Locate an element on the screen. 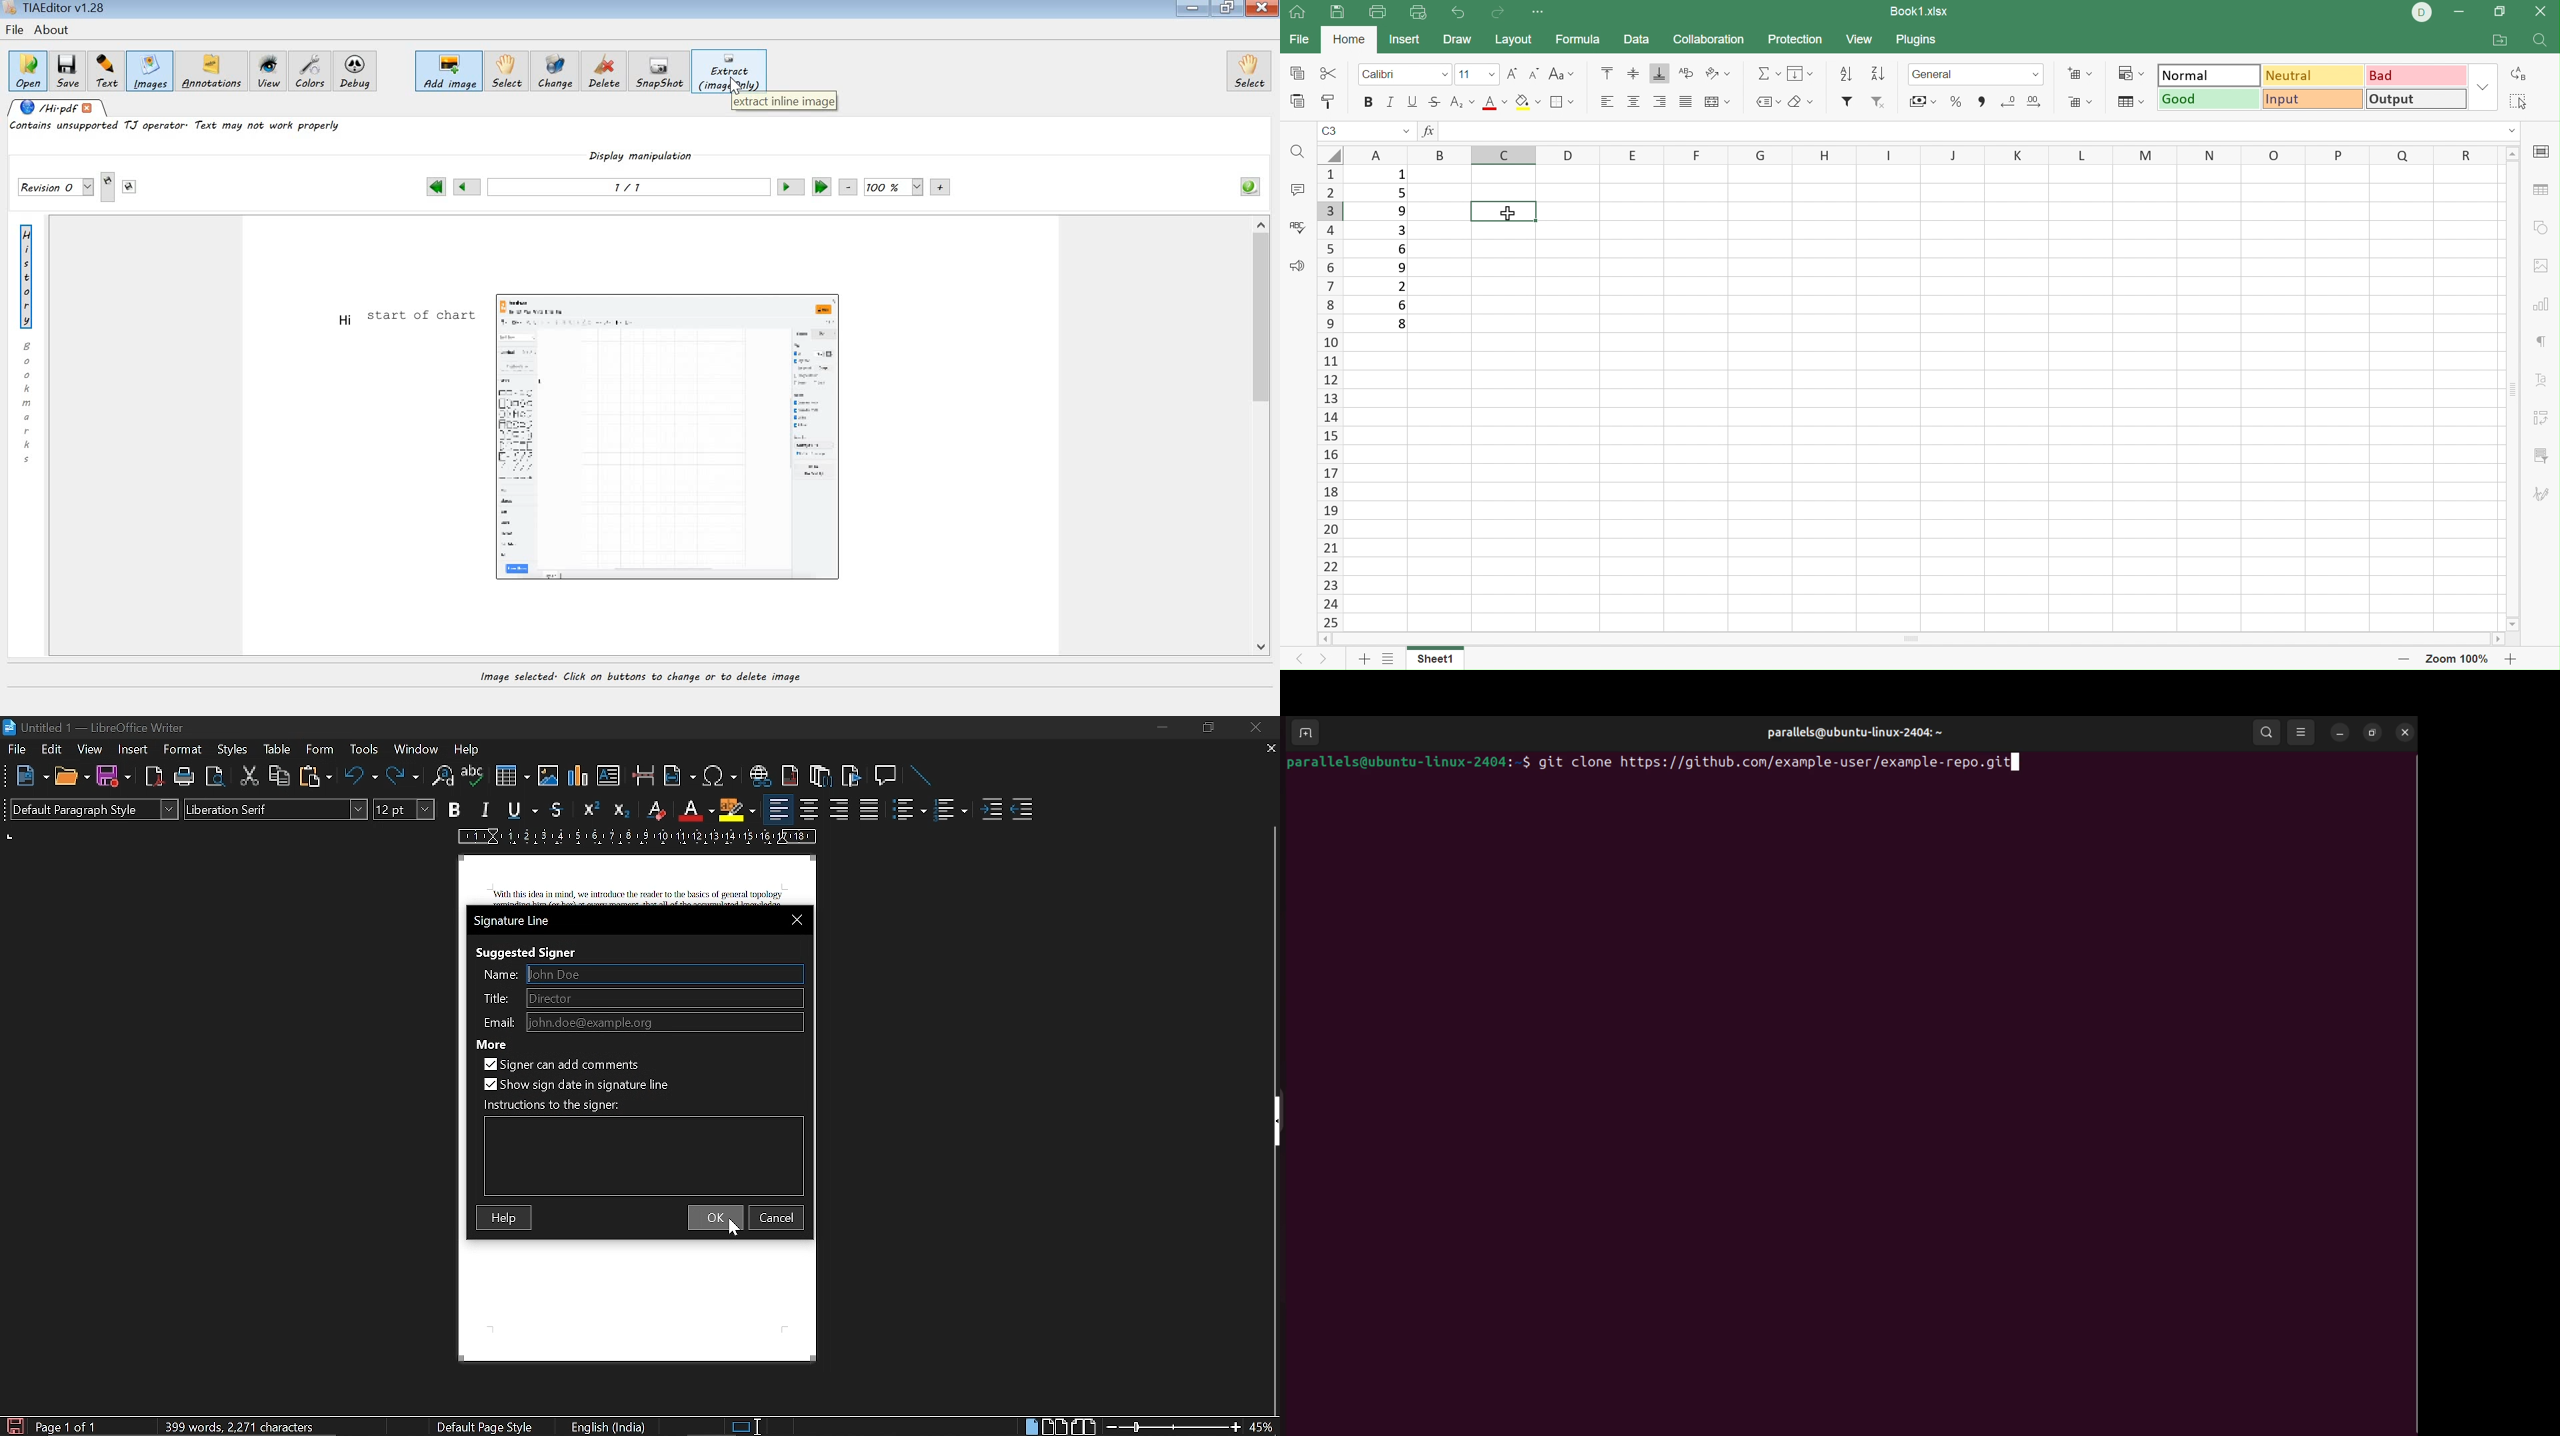  Insert is located at coordinates (1405, 40).